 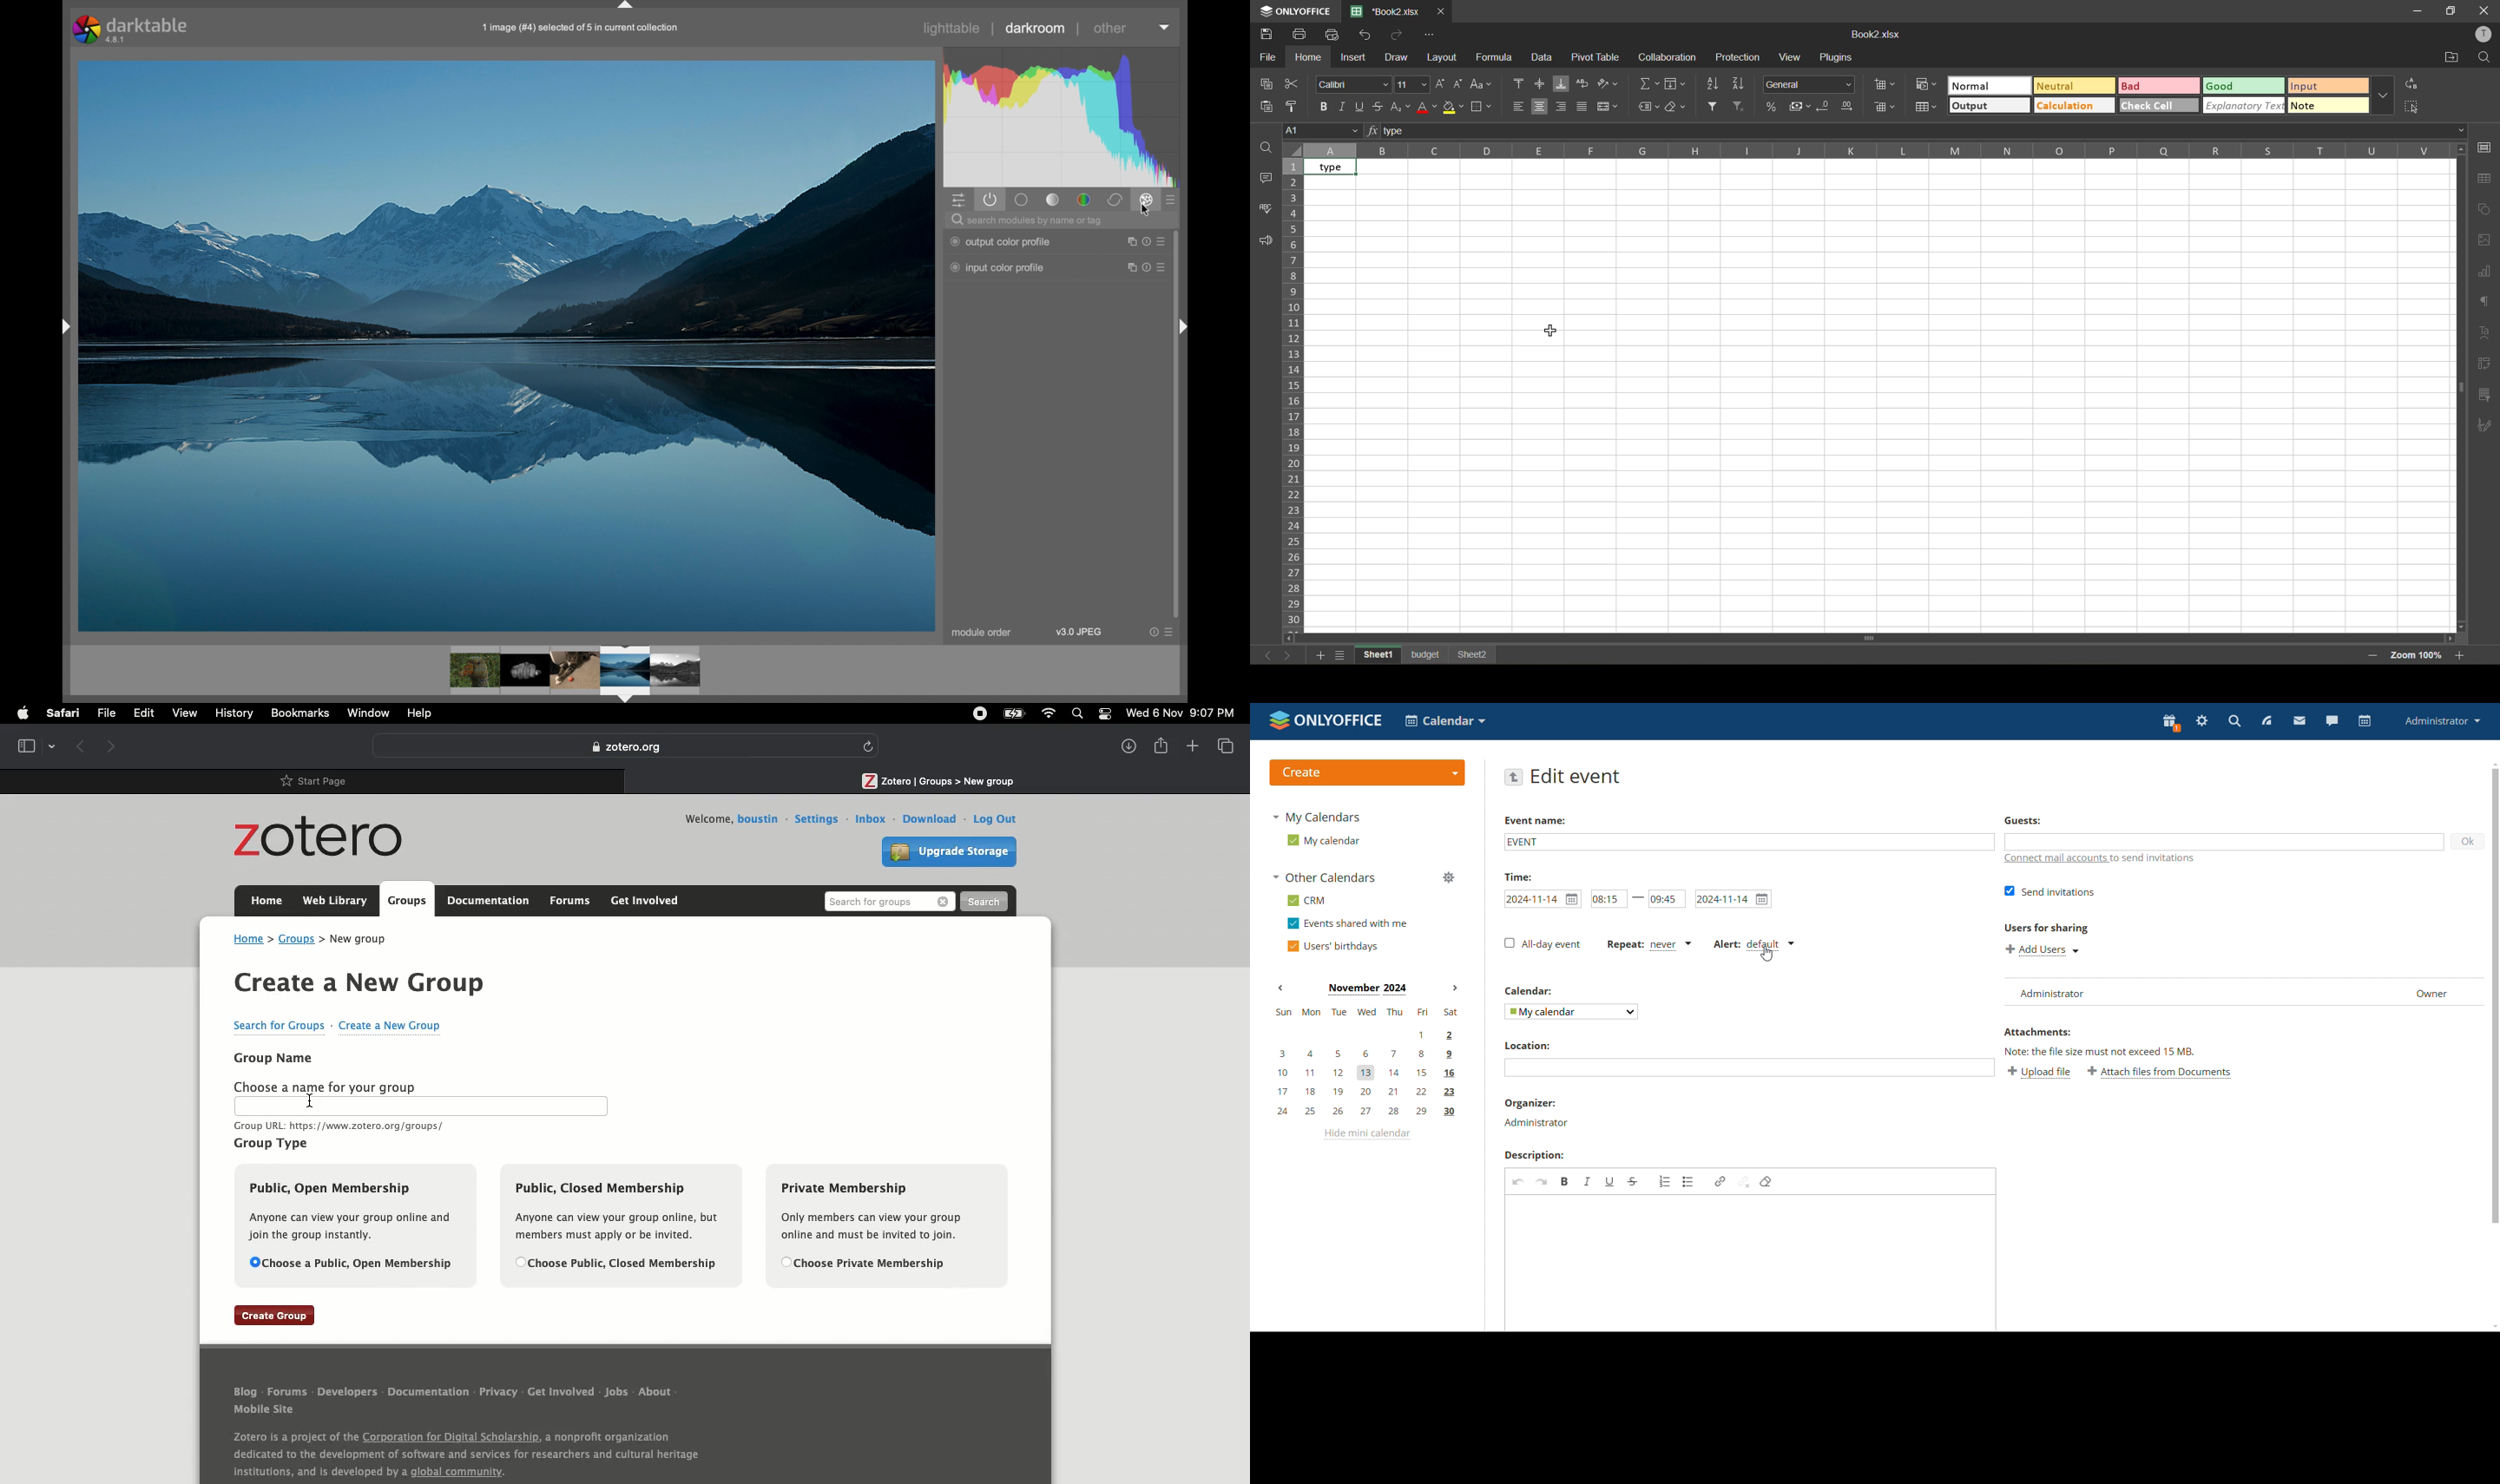 What do you see at coordinates (2202, 721) in the screenshot?
I see `settings` at bounding box center [2202, 721].